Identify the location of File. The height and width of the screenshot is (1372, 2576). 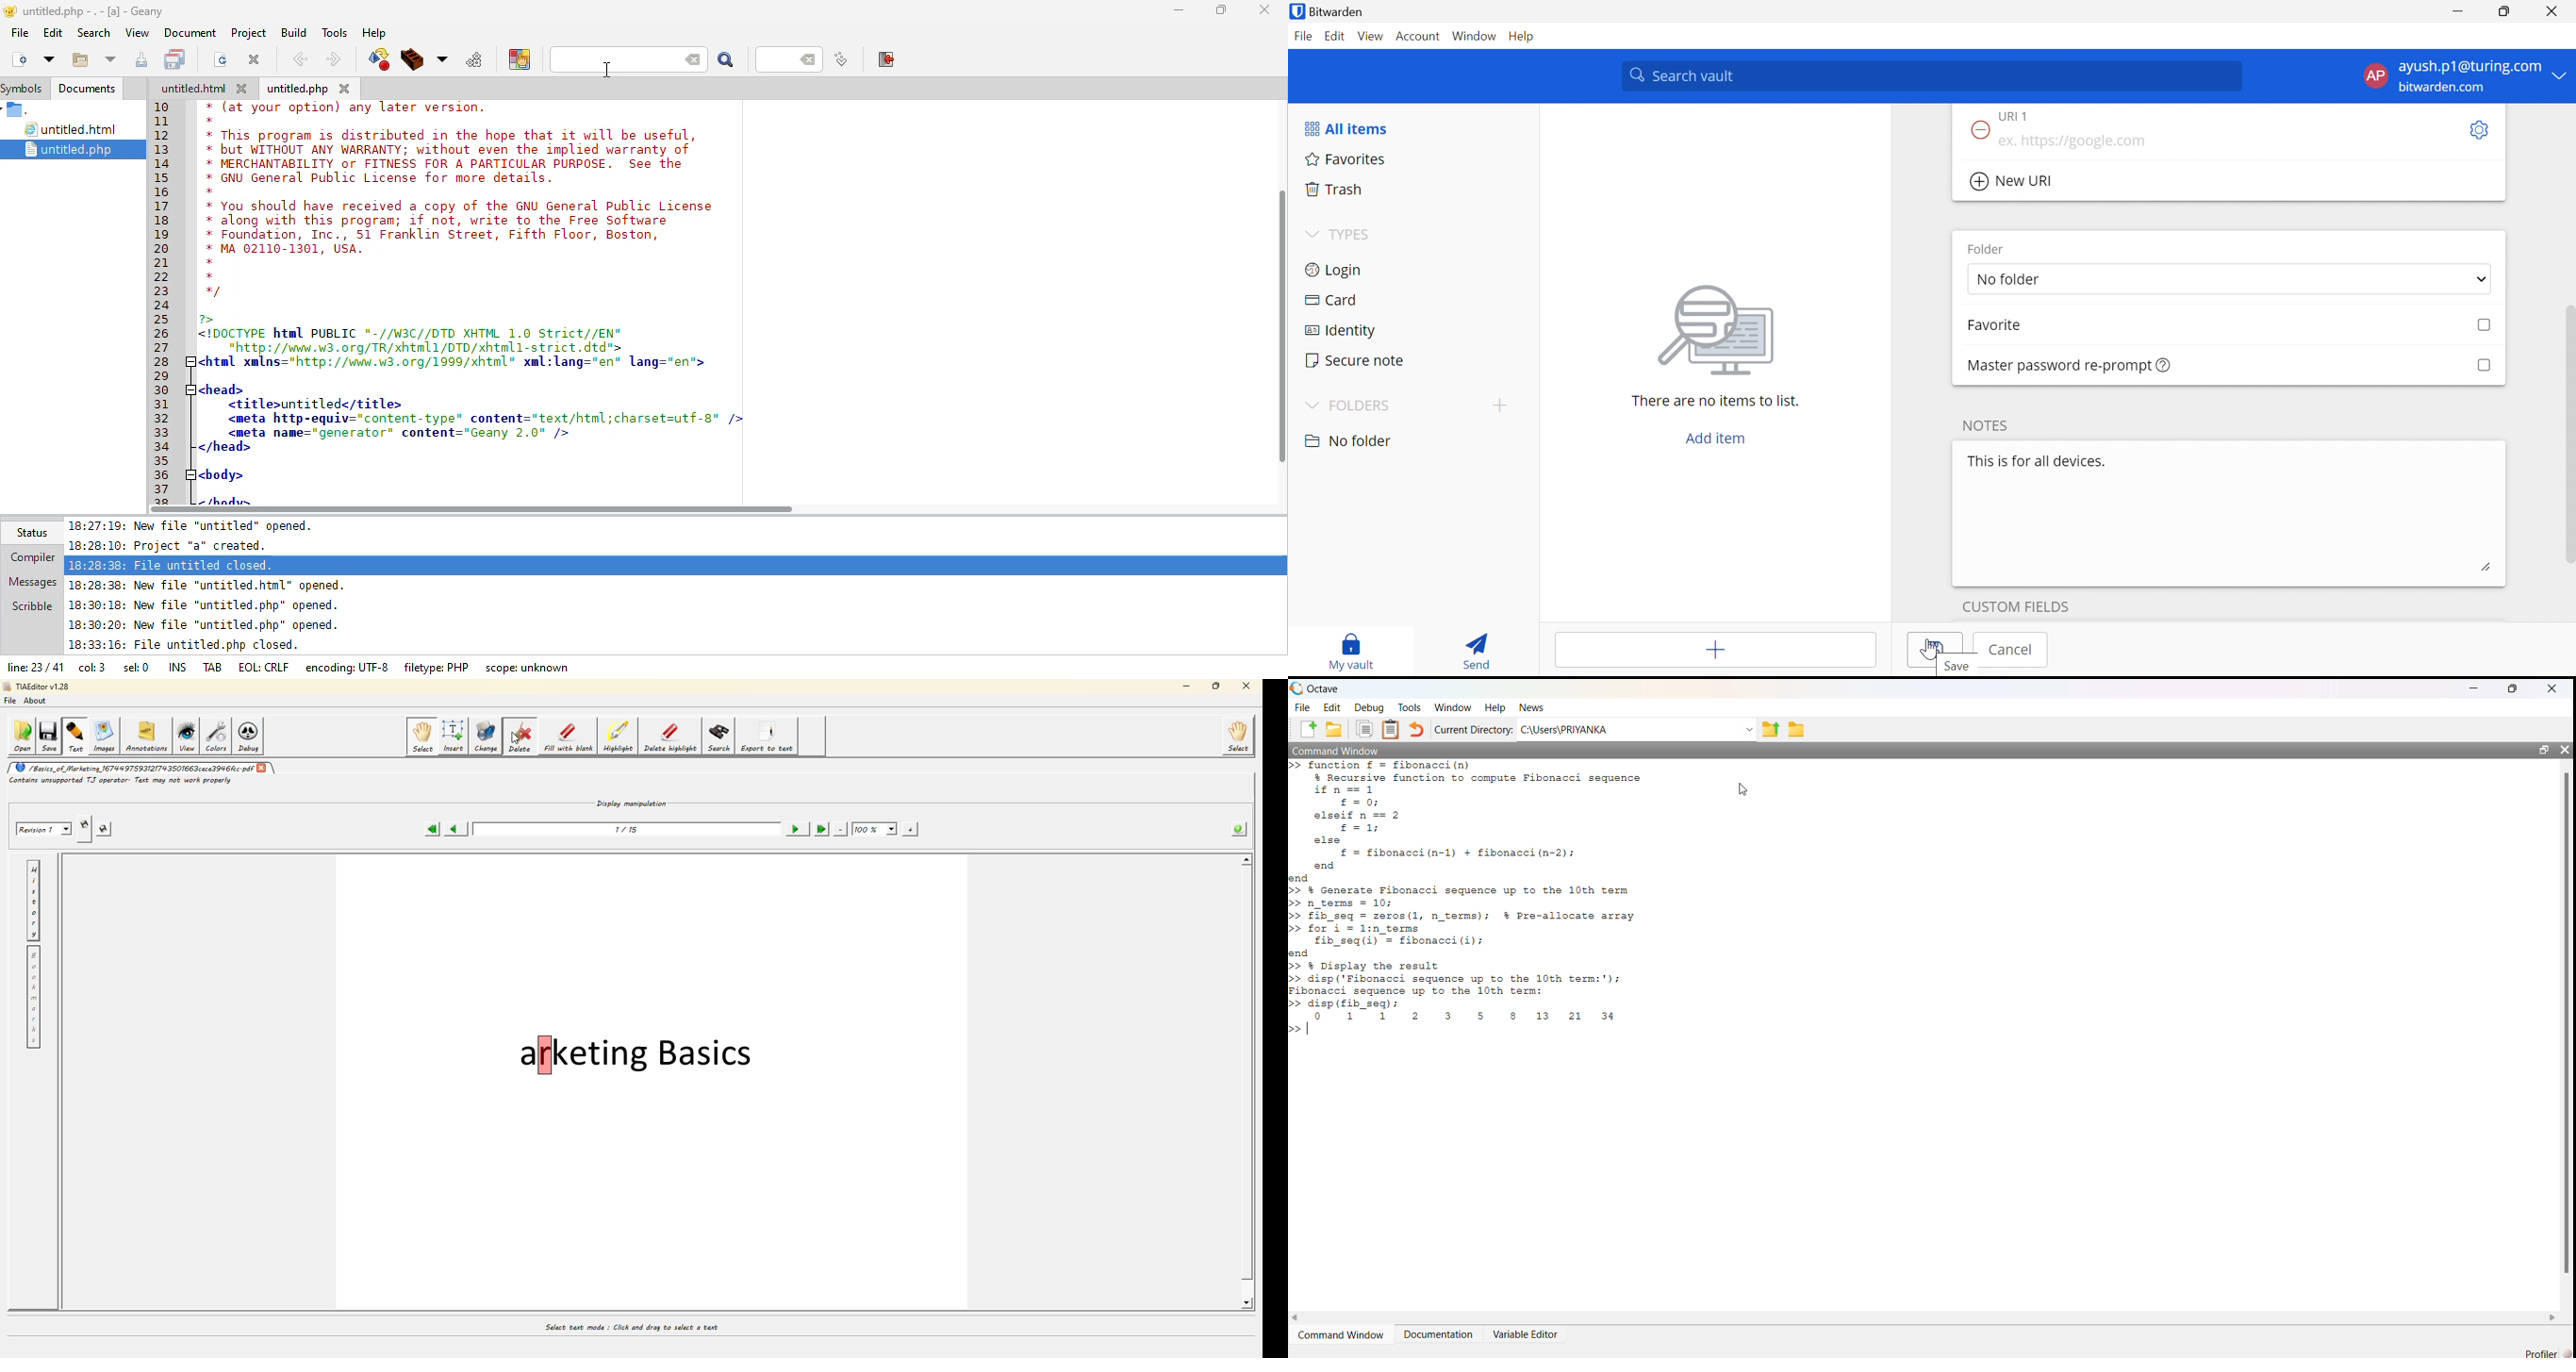
(1303, 36).